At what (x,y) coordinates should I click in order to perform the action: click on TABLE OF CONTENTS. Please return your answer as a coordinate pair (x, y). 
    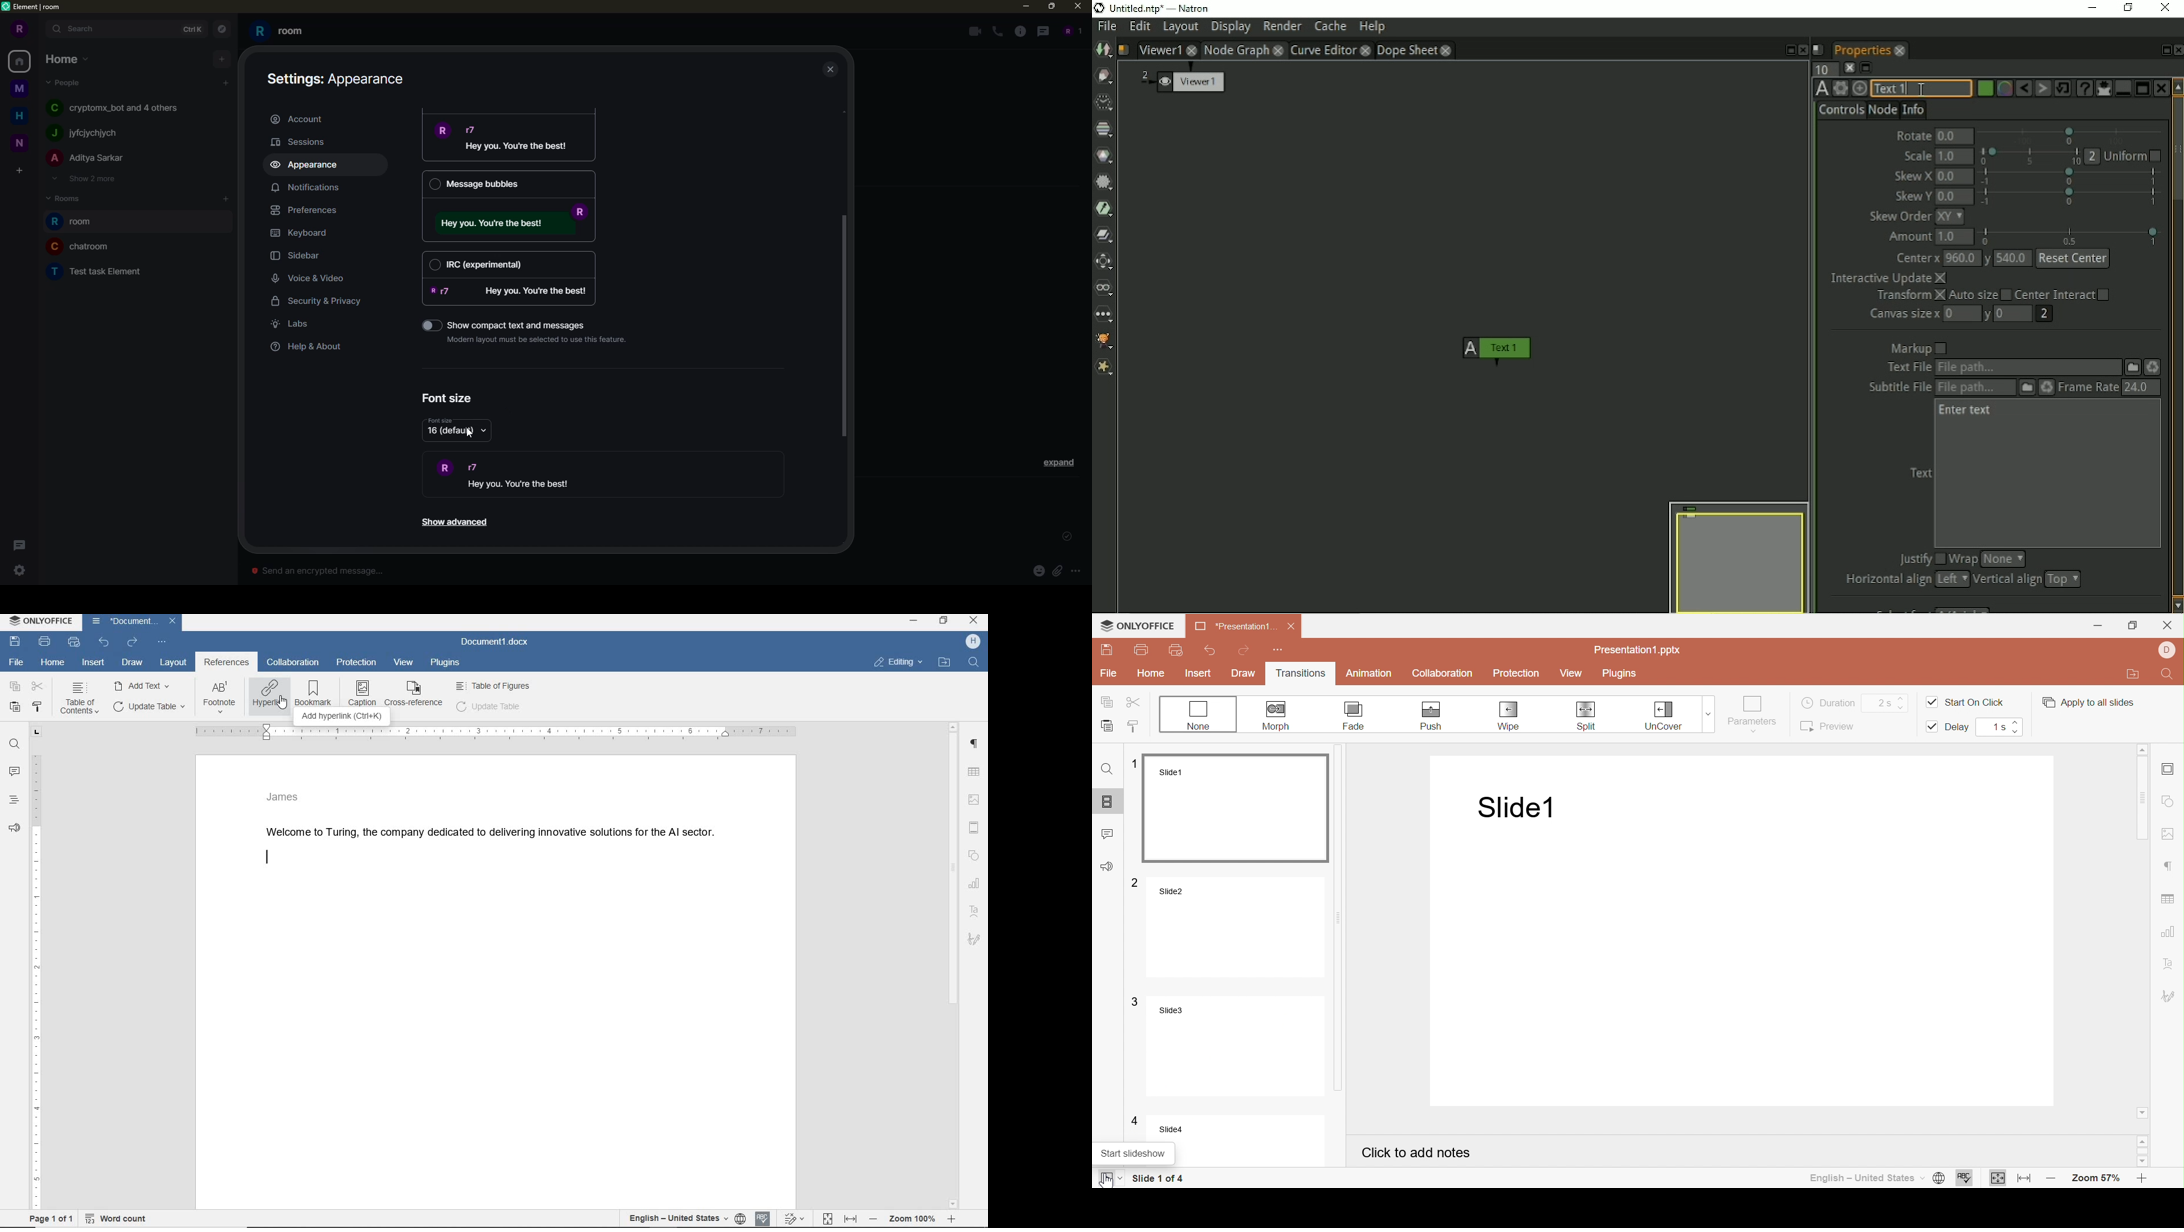
    Looking at the image, I should click on (82, 699).